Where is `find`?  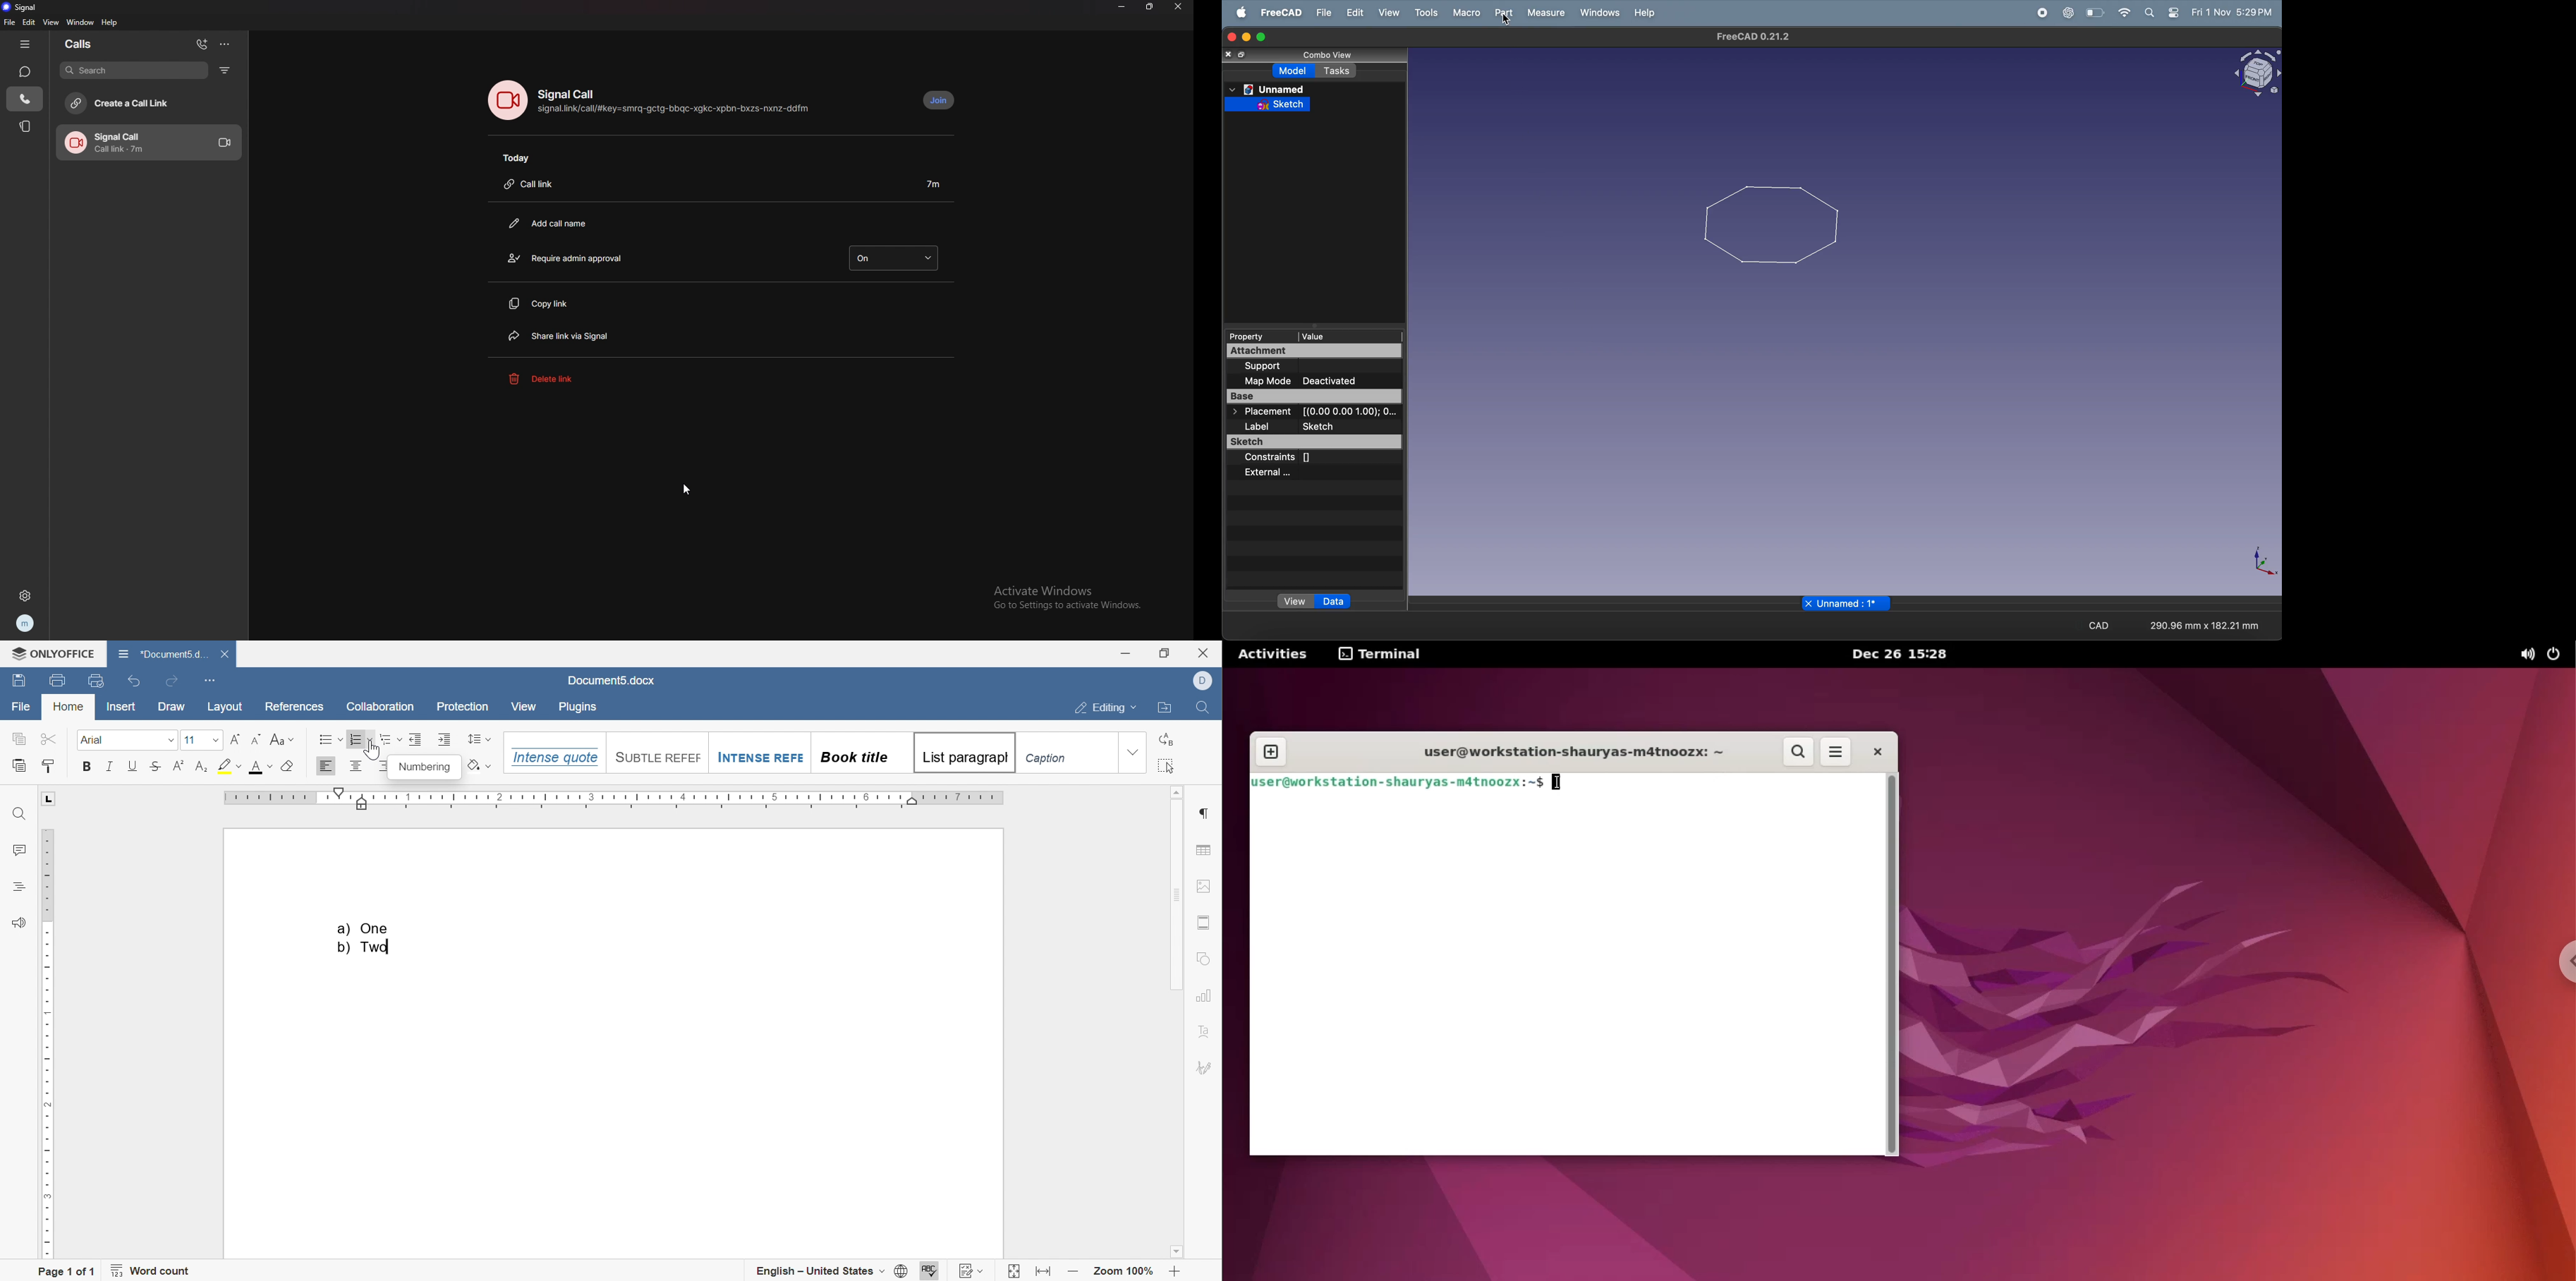 find is located at coordinates (1203, 708).